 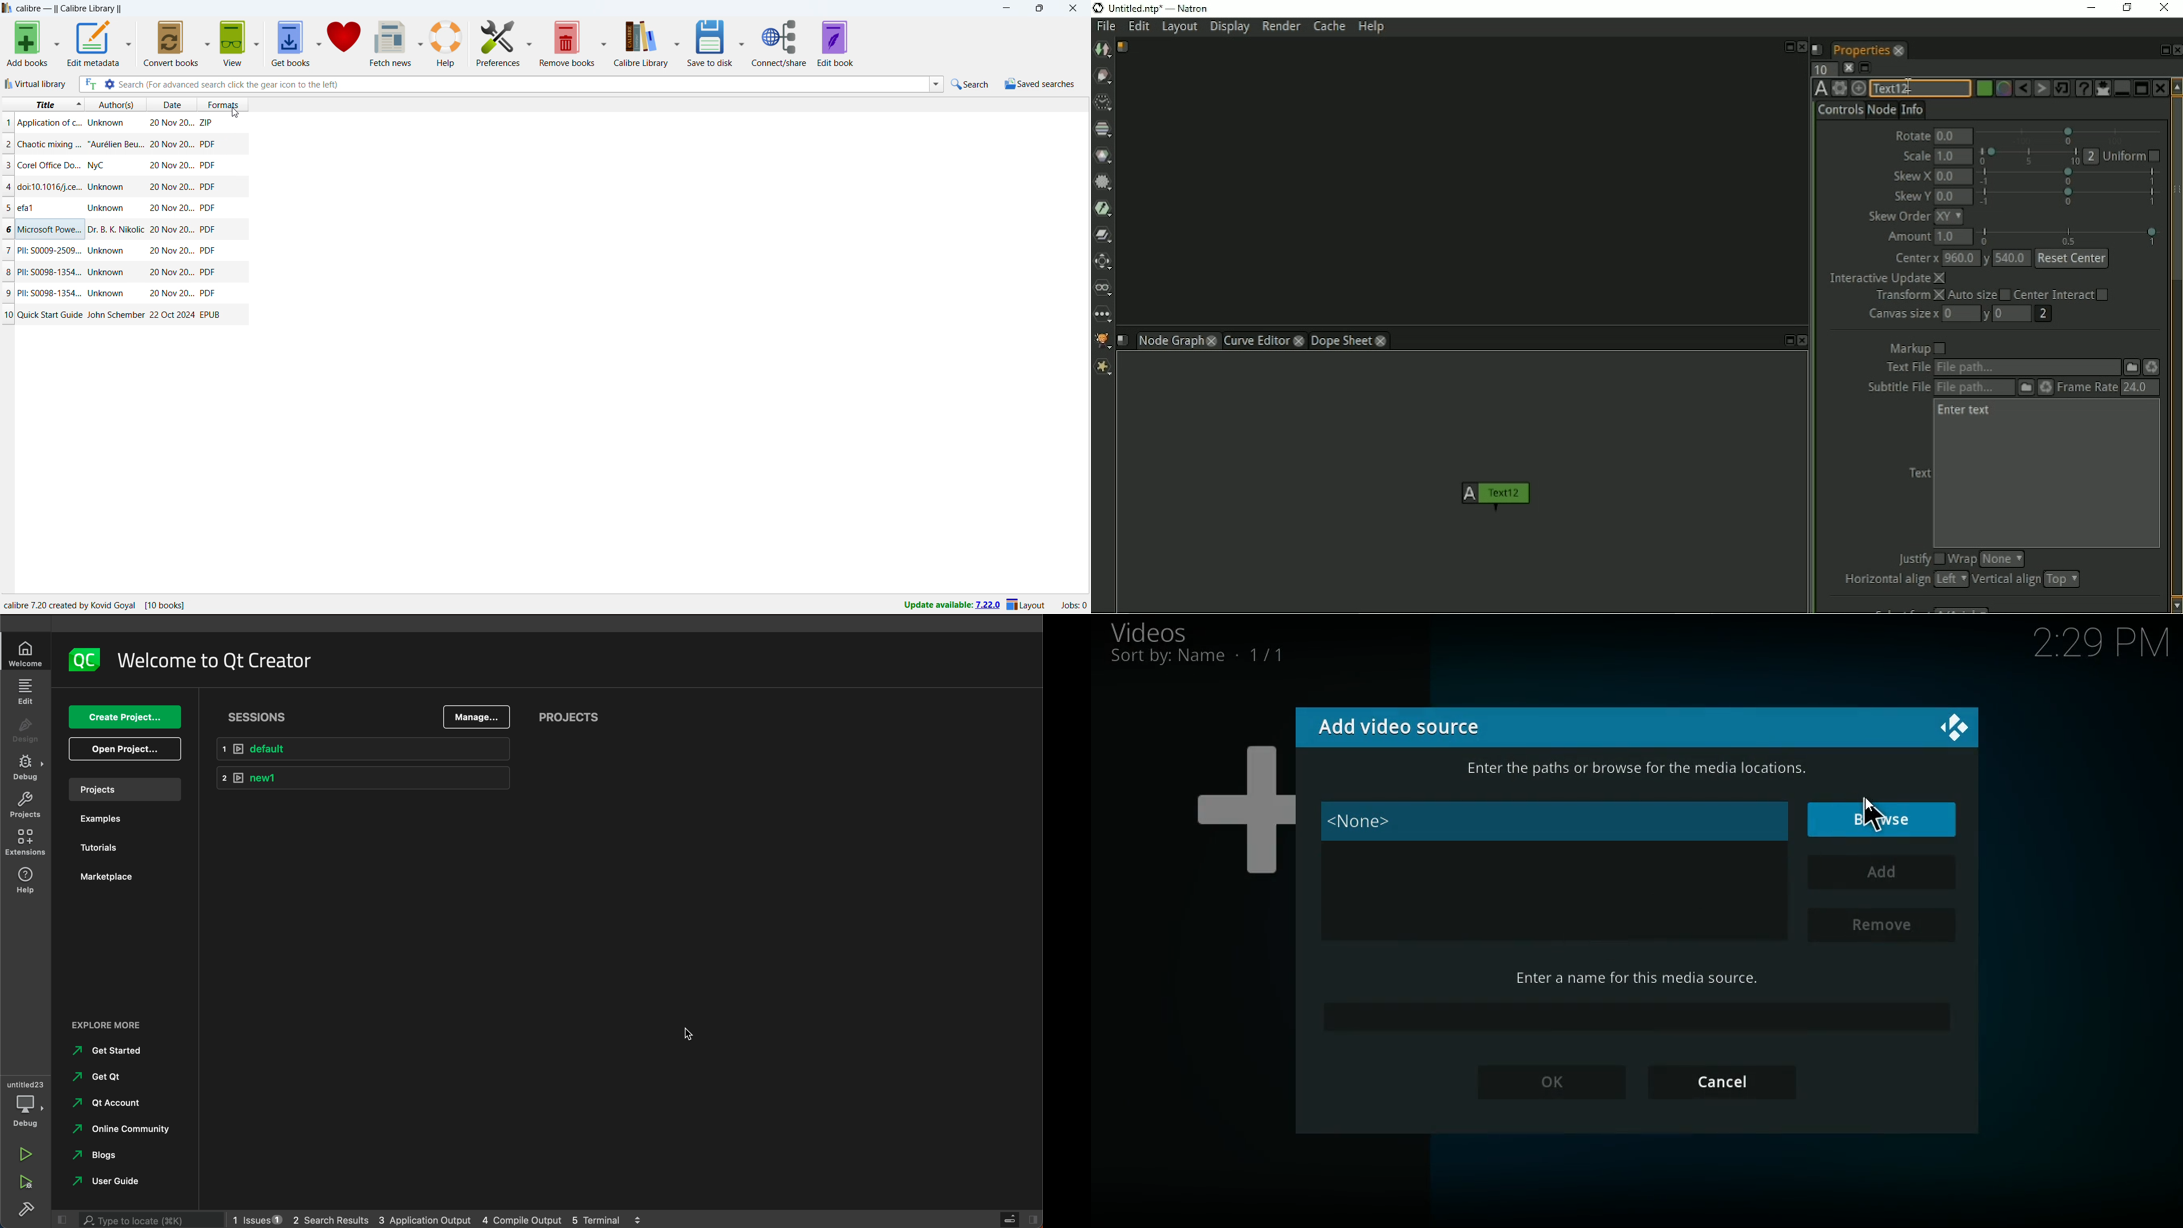 I want to click on Cursor, so click(x=1870, y=814).